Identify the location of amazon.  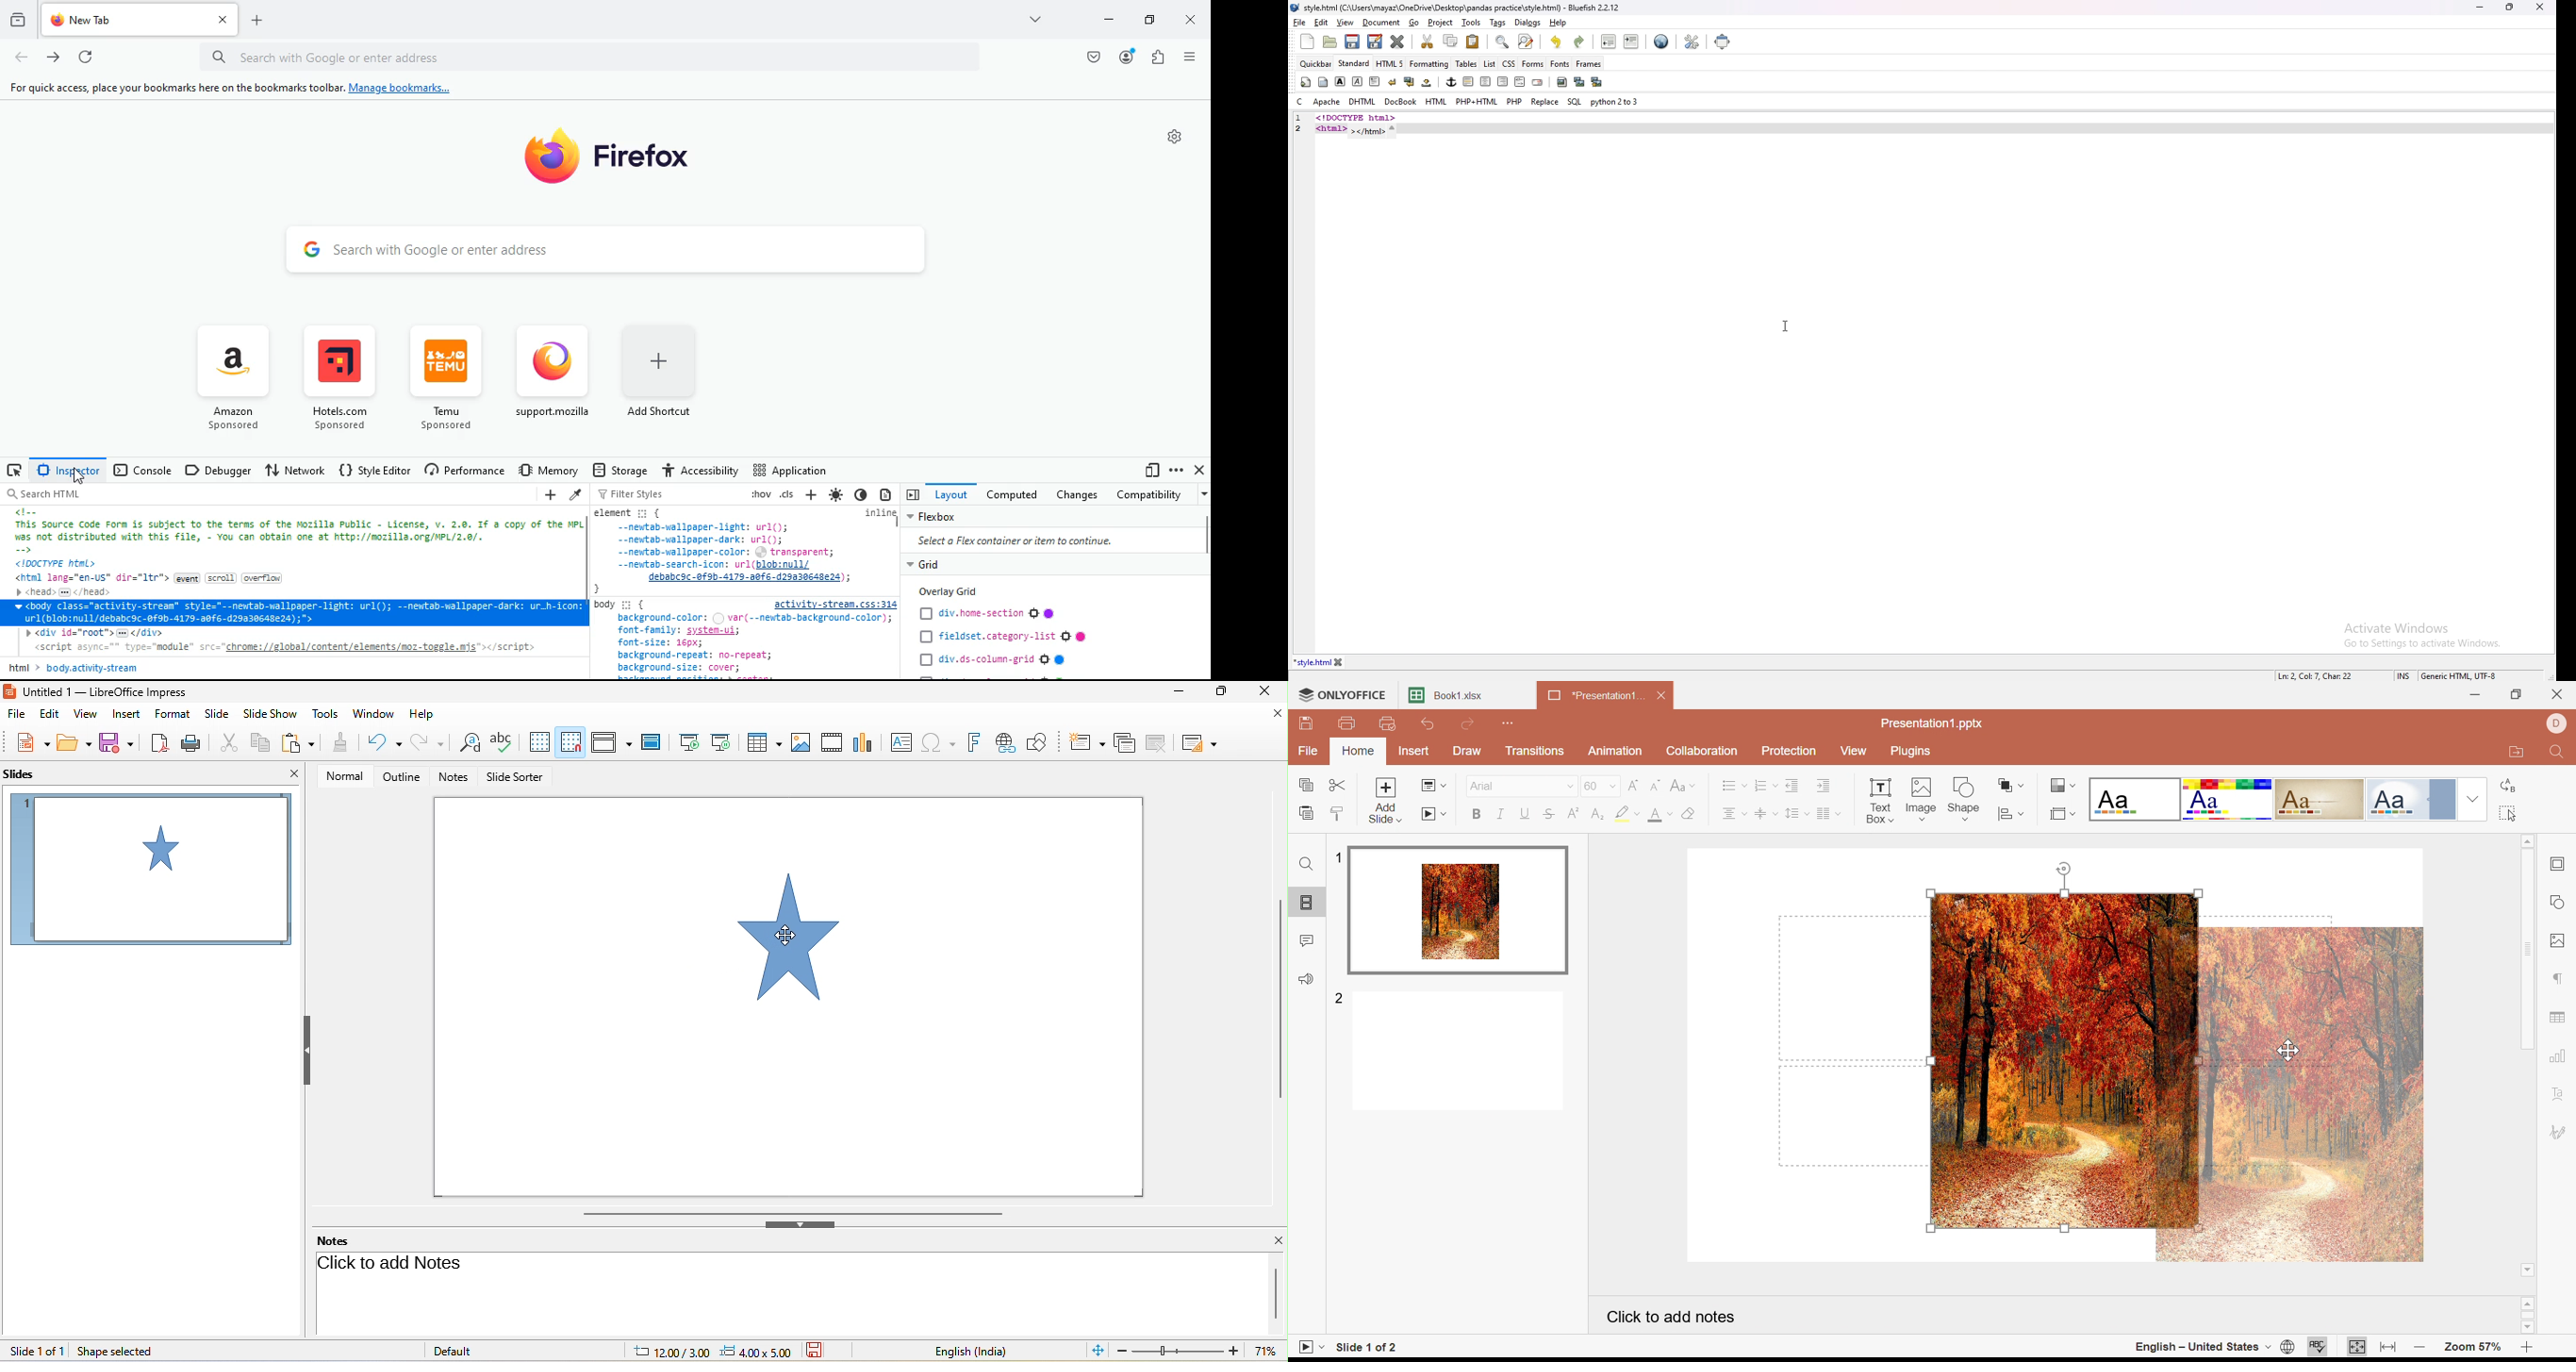
(233, 377).